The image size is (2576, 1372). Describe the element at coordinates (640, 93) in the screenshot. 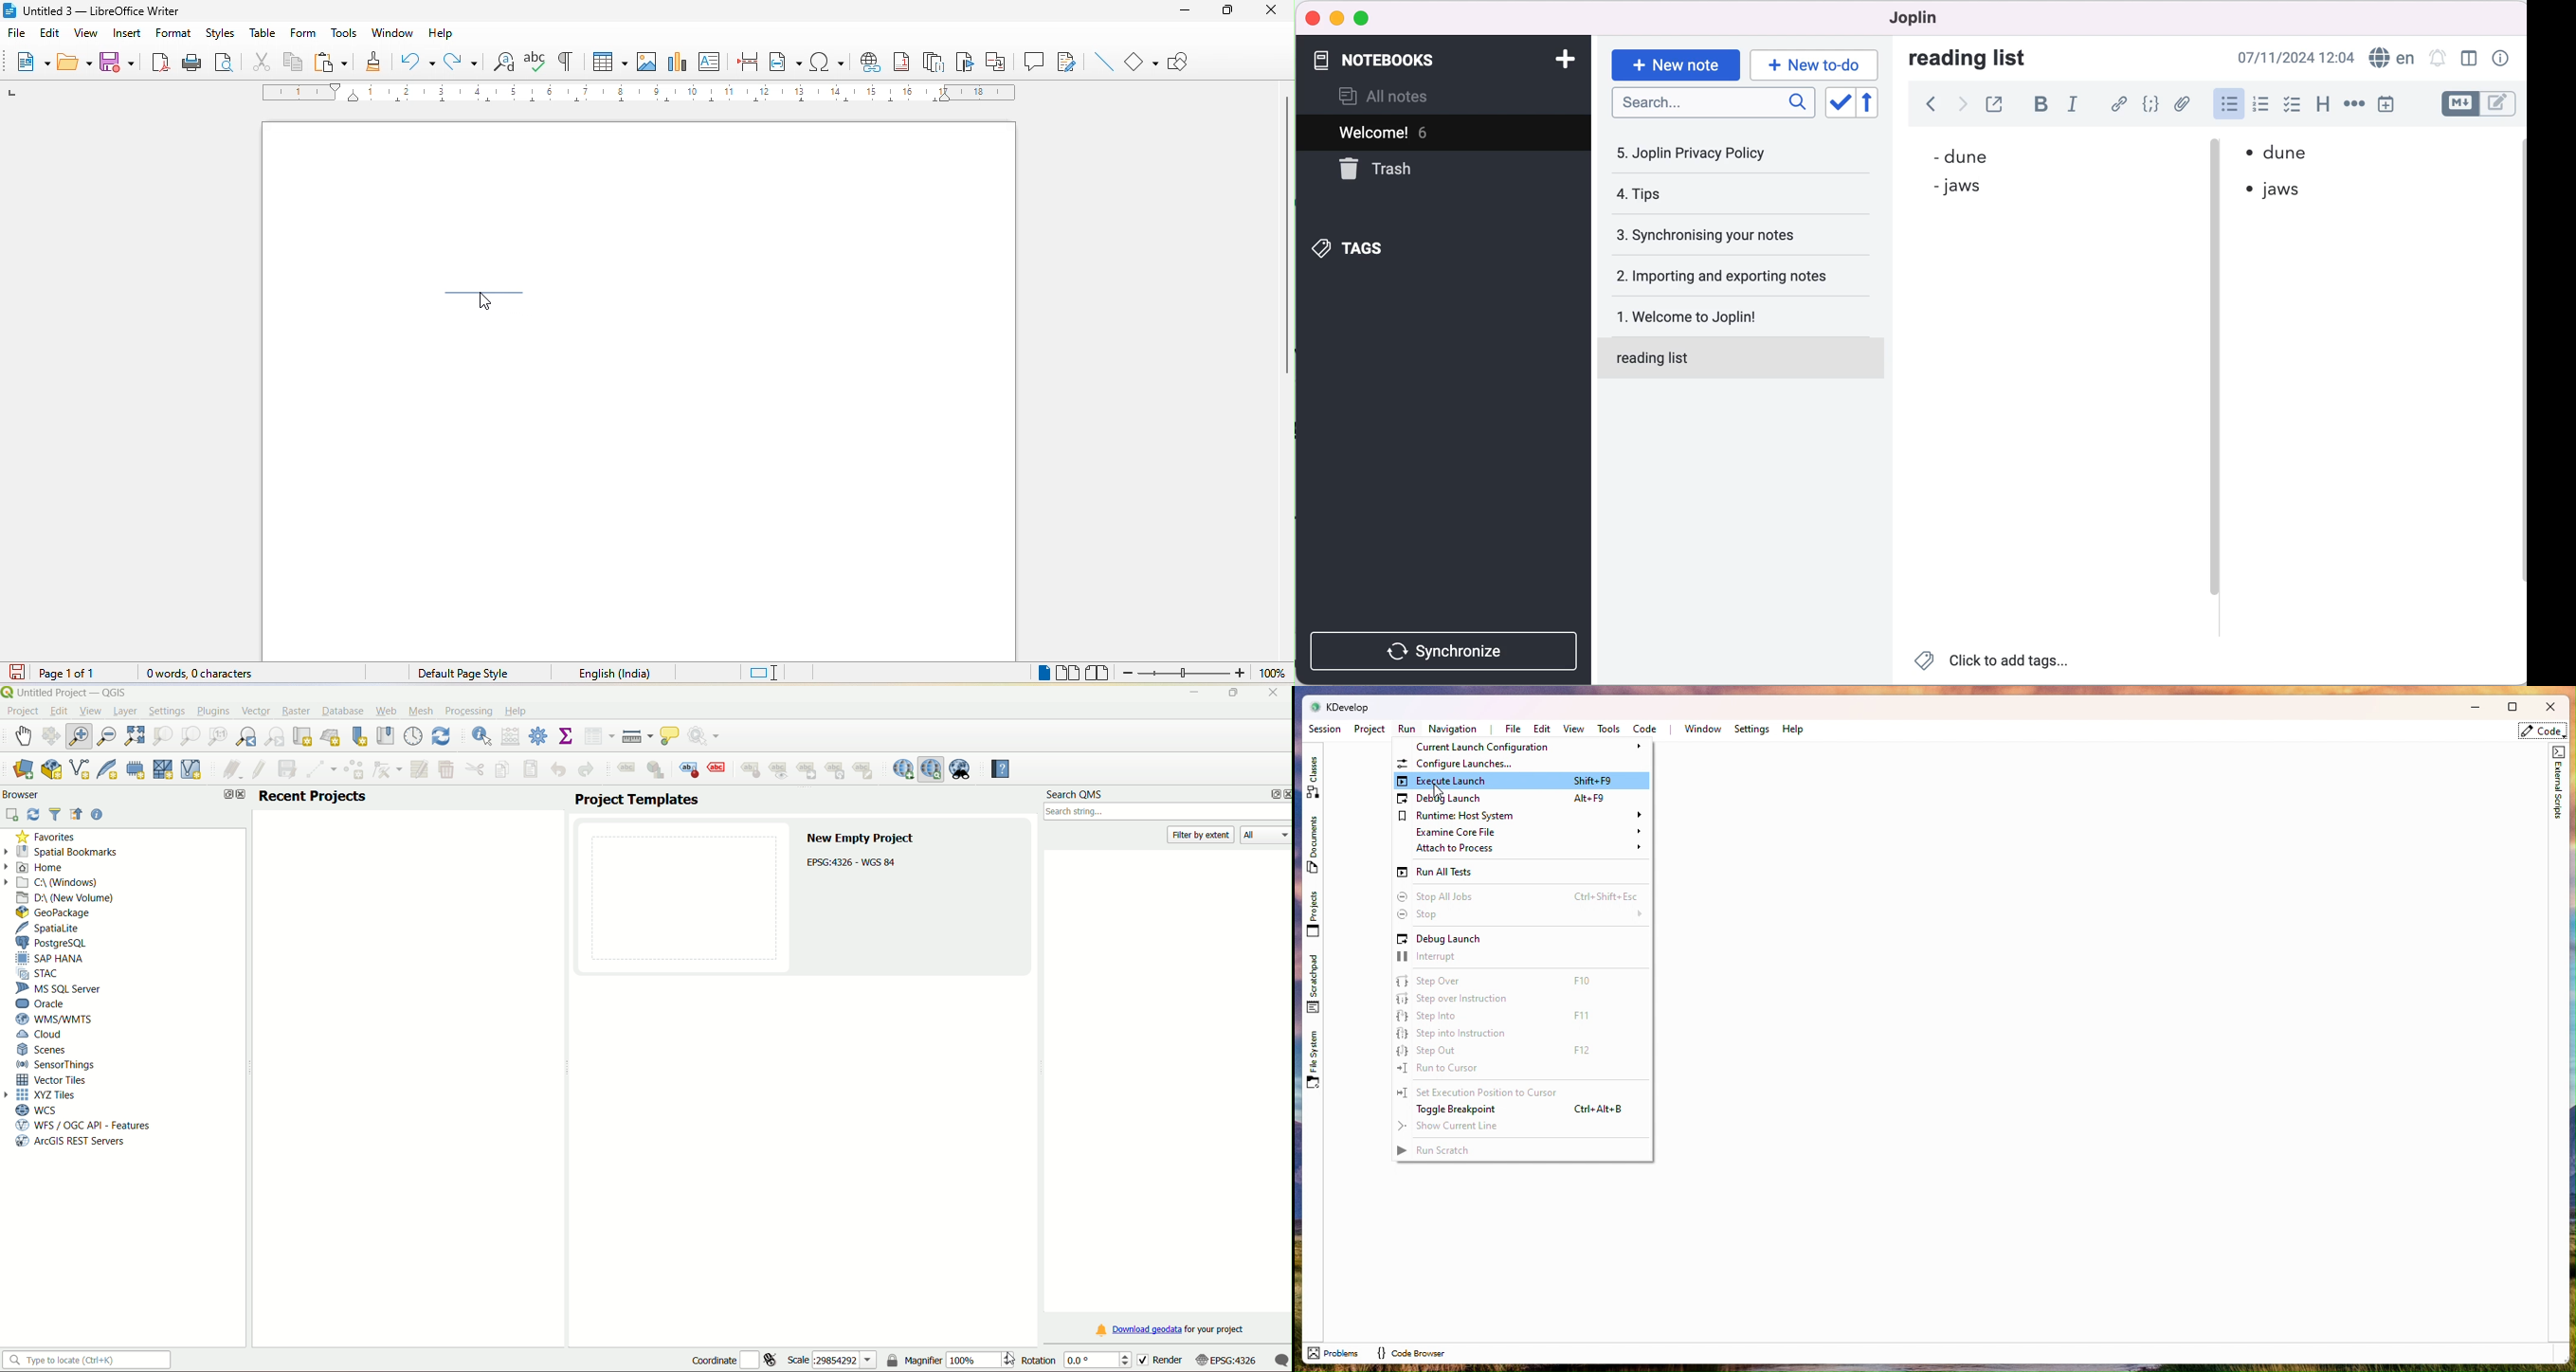

I see `ruler` at that location.